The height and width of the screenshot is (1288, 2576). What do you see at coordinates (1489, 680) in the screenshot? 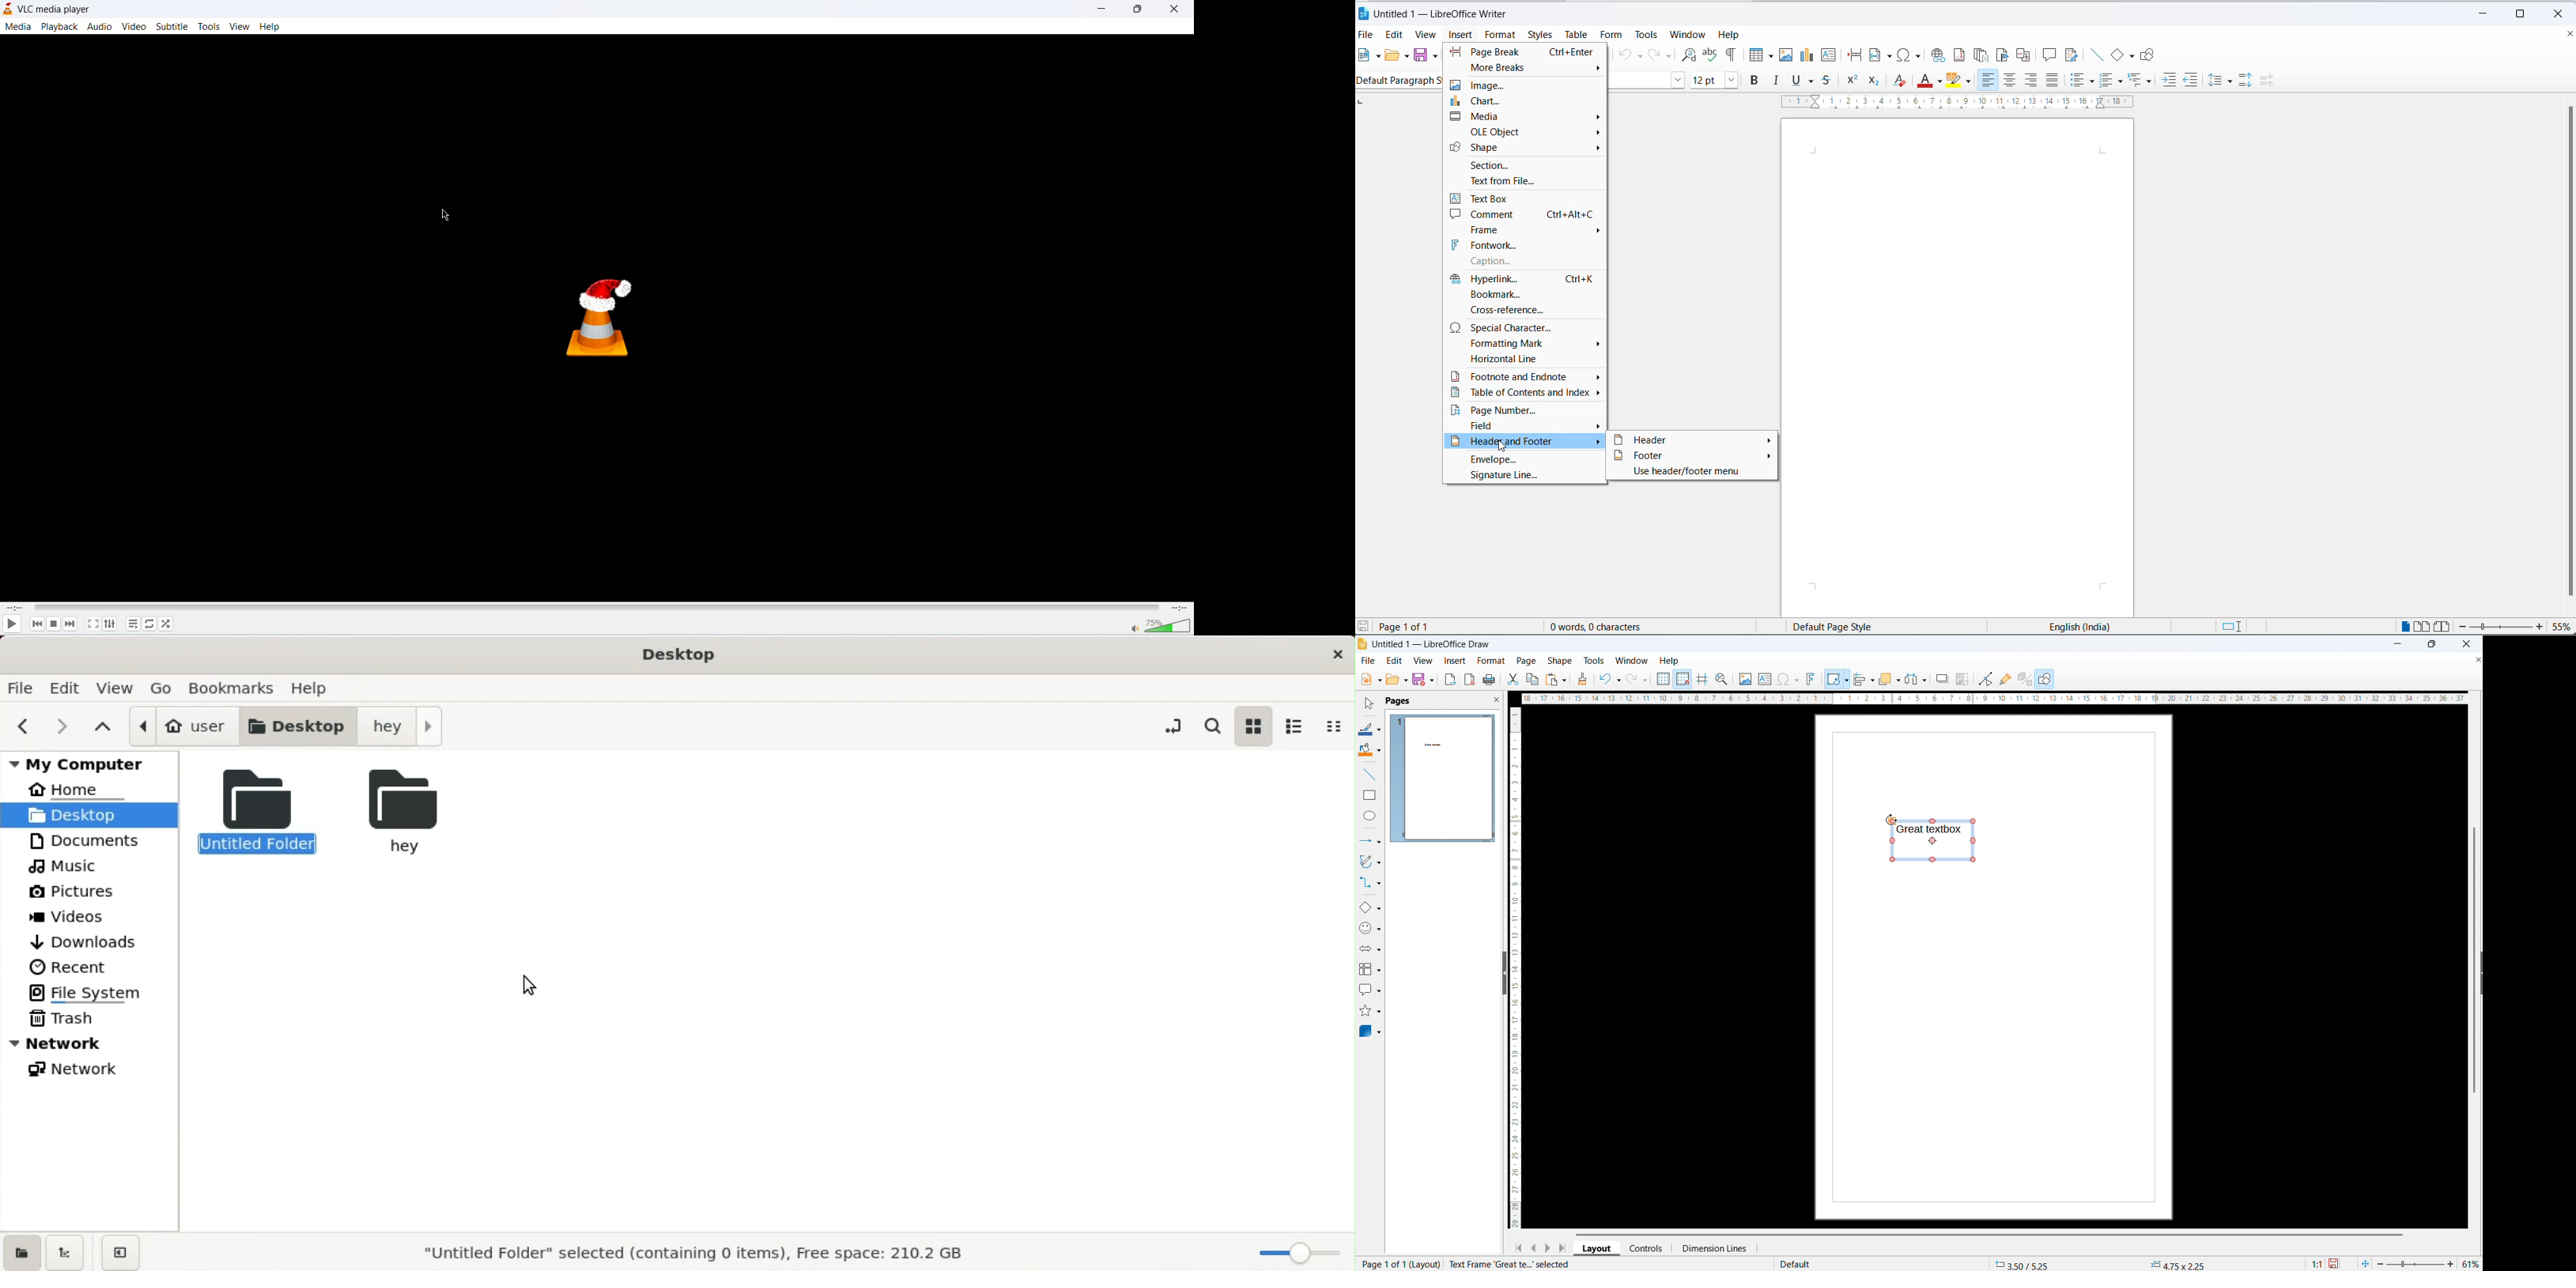
I see `print` at bounding box center [1489, 680].